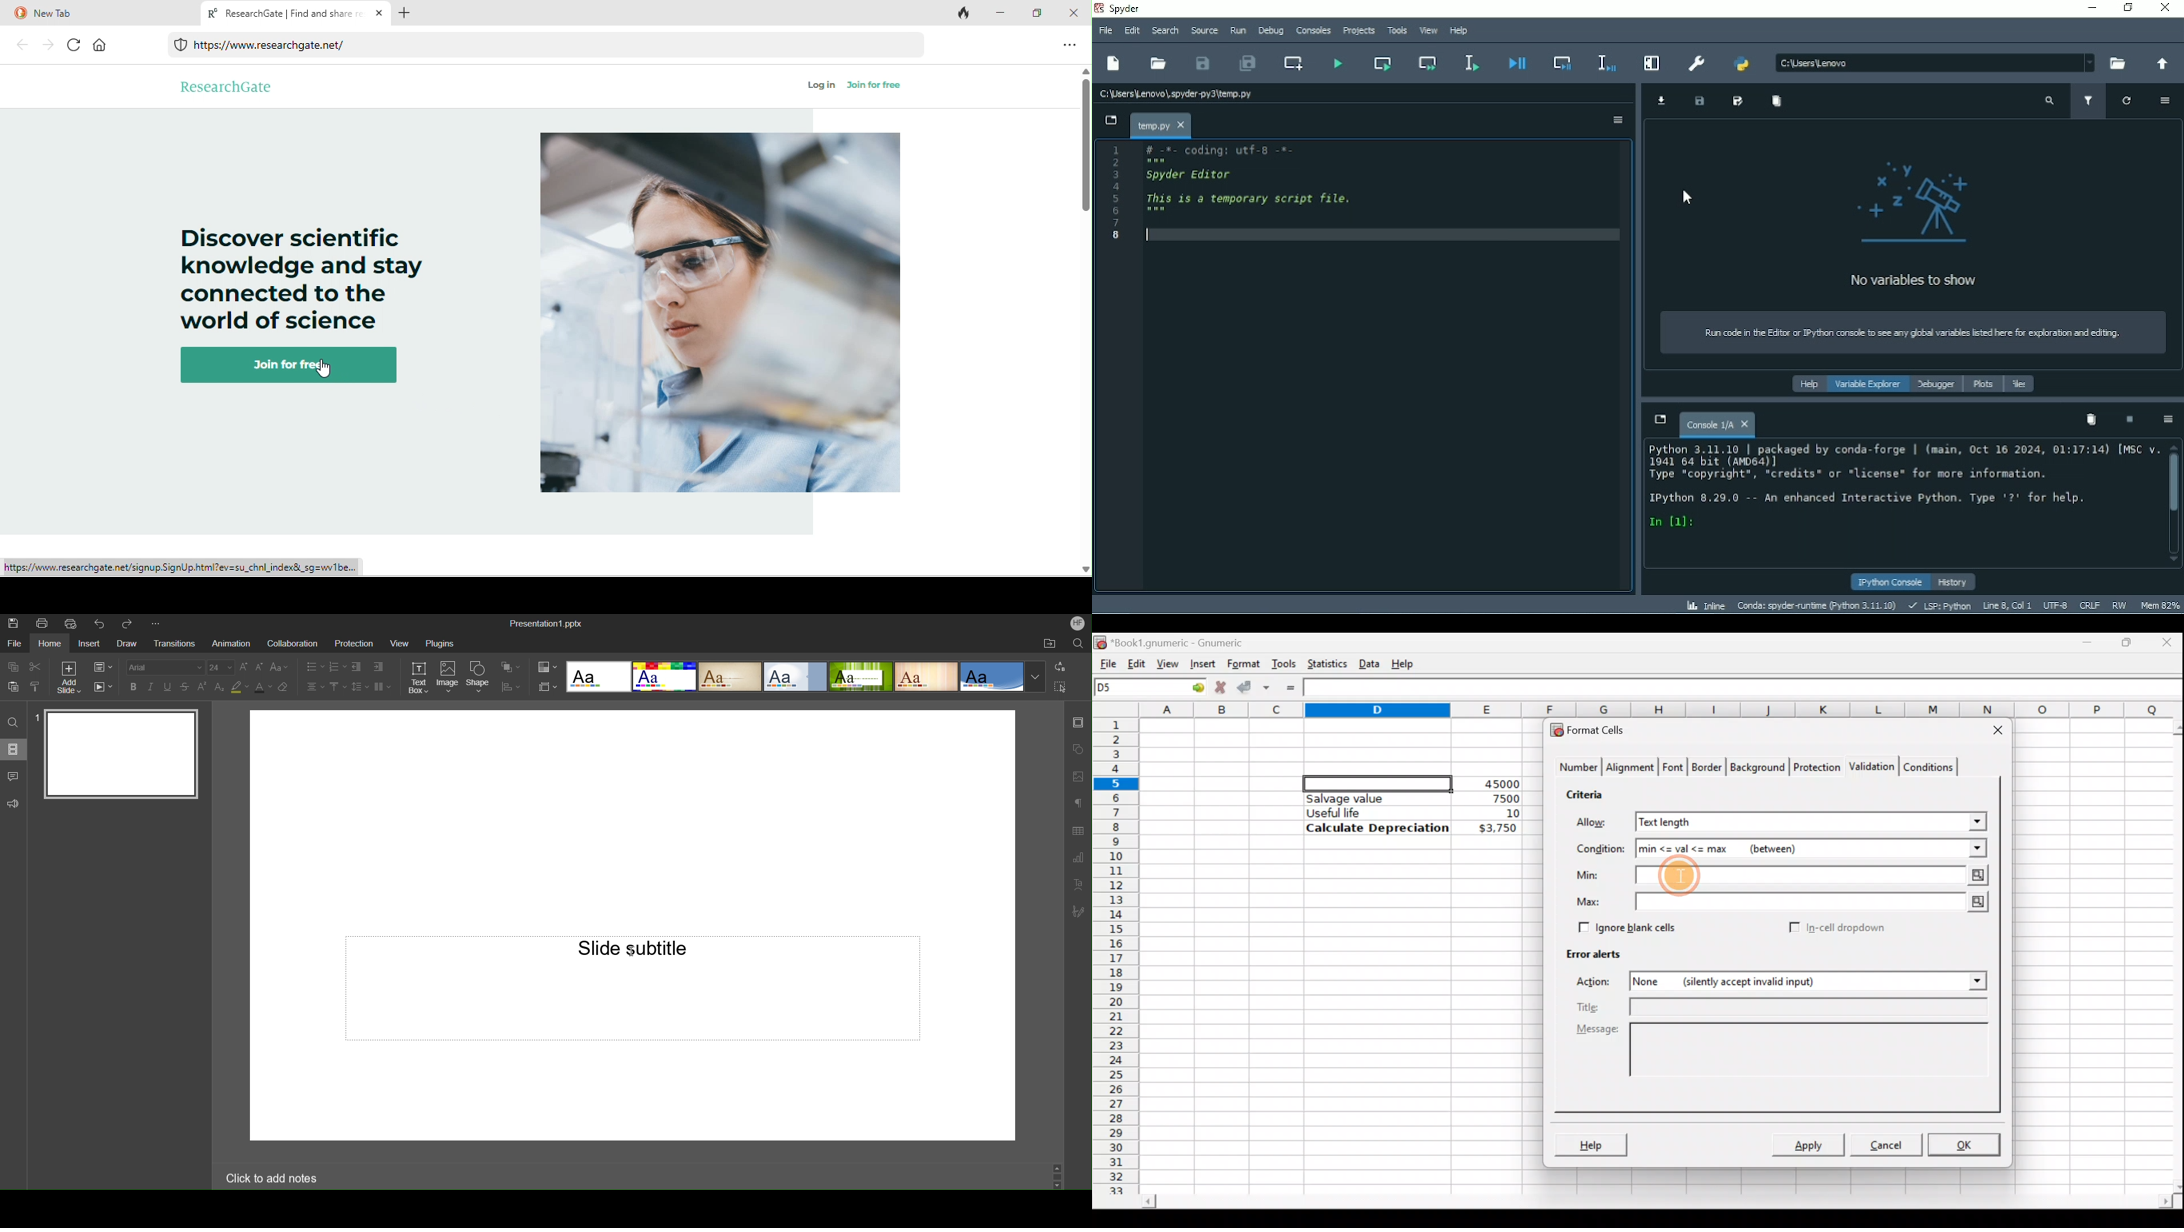  What do you see at coordinates (1078, 831) in the screenshot?
I see `Table Settings` at bounding box center [1078, 831].